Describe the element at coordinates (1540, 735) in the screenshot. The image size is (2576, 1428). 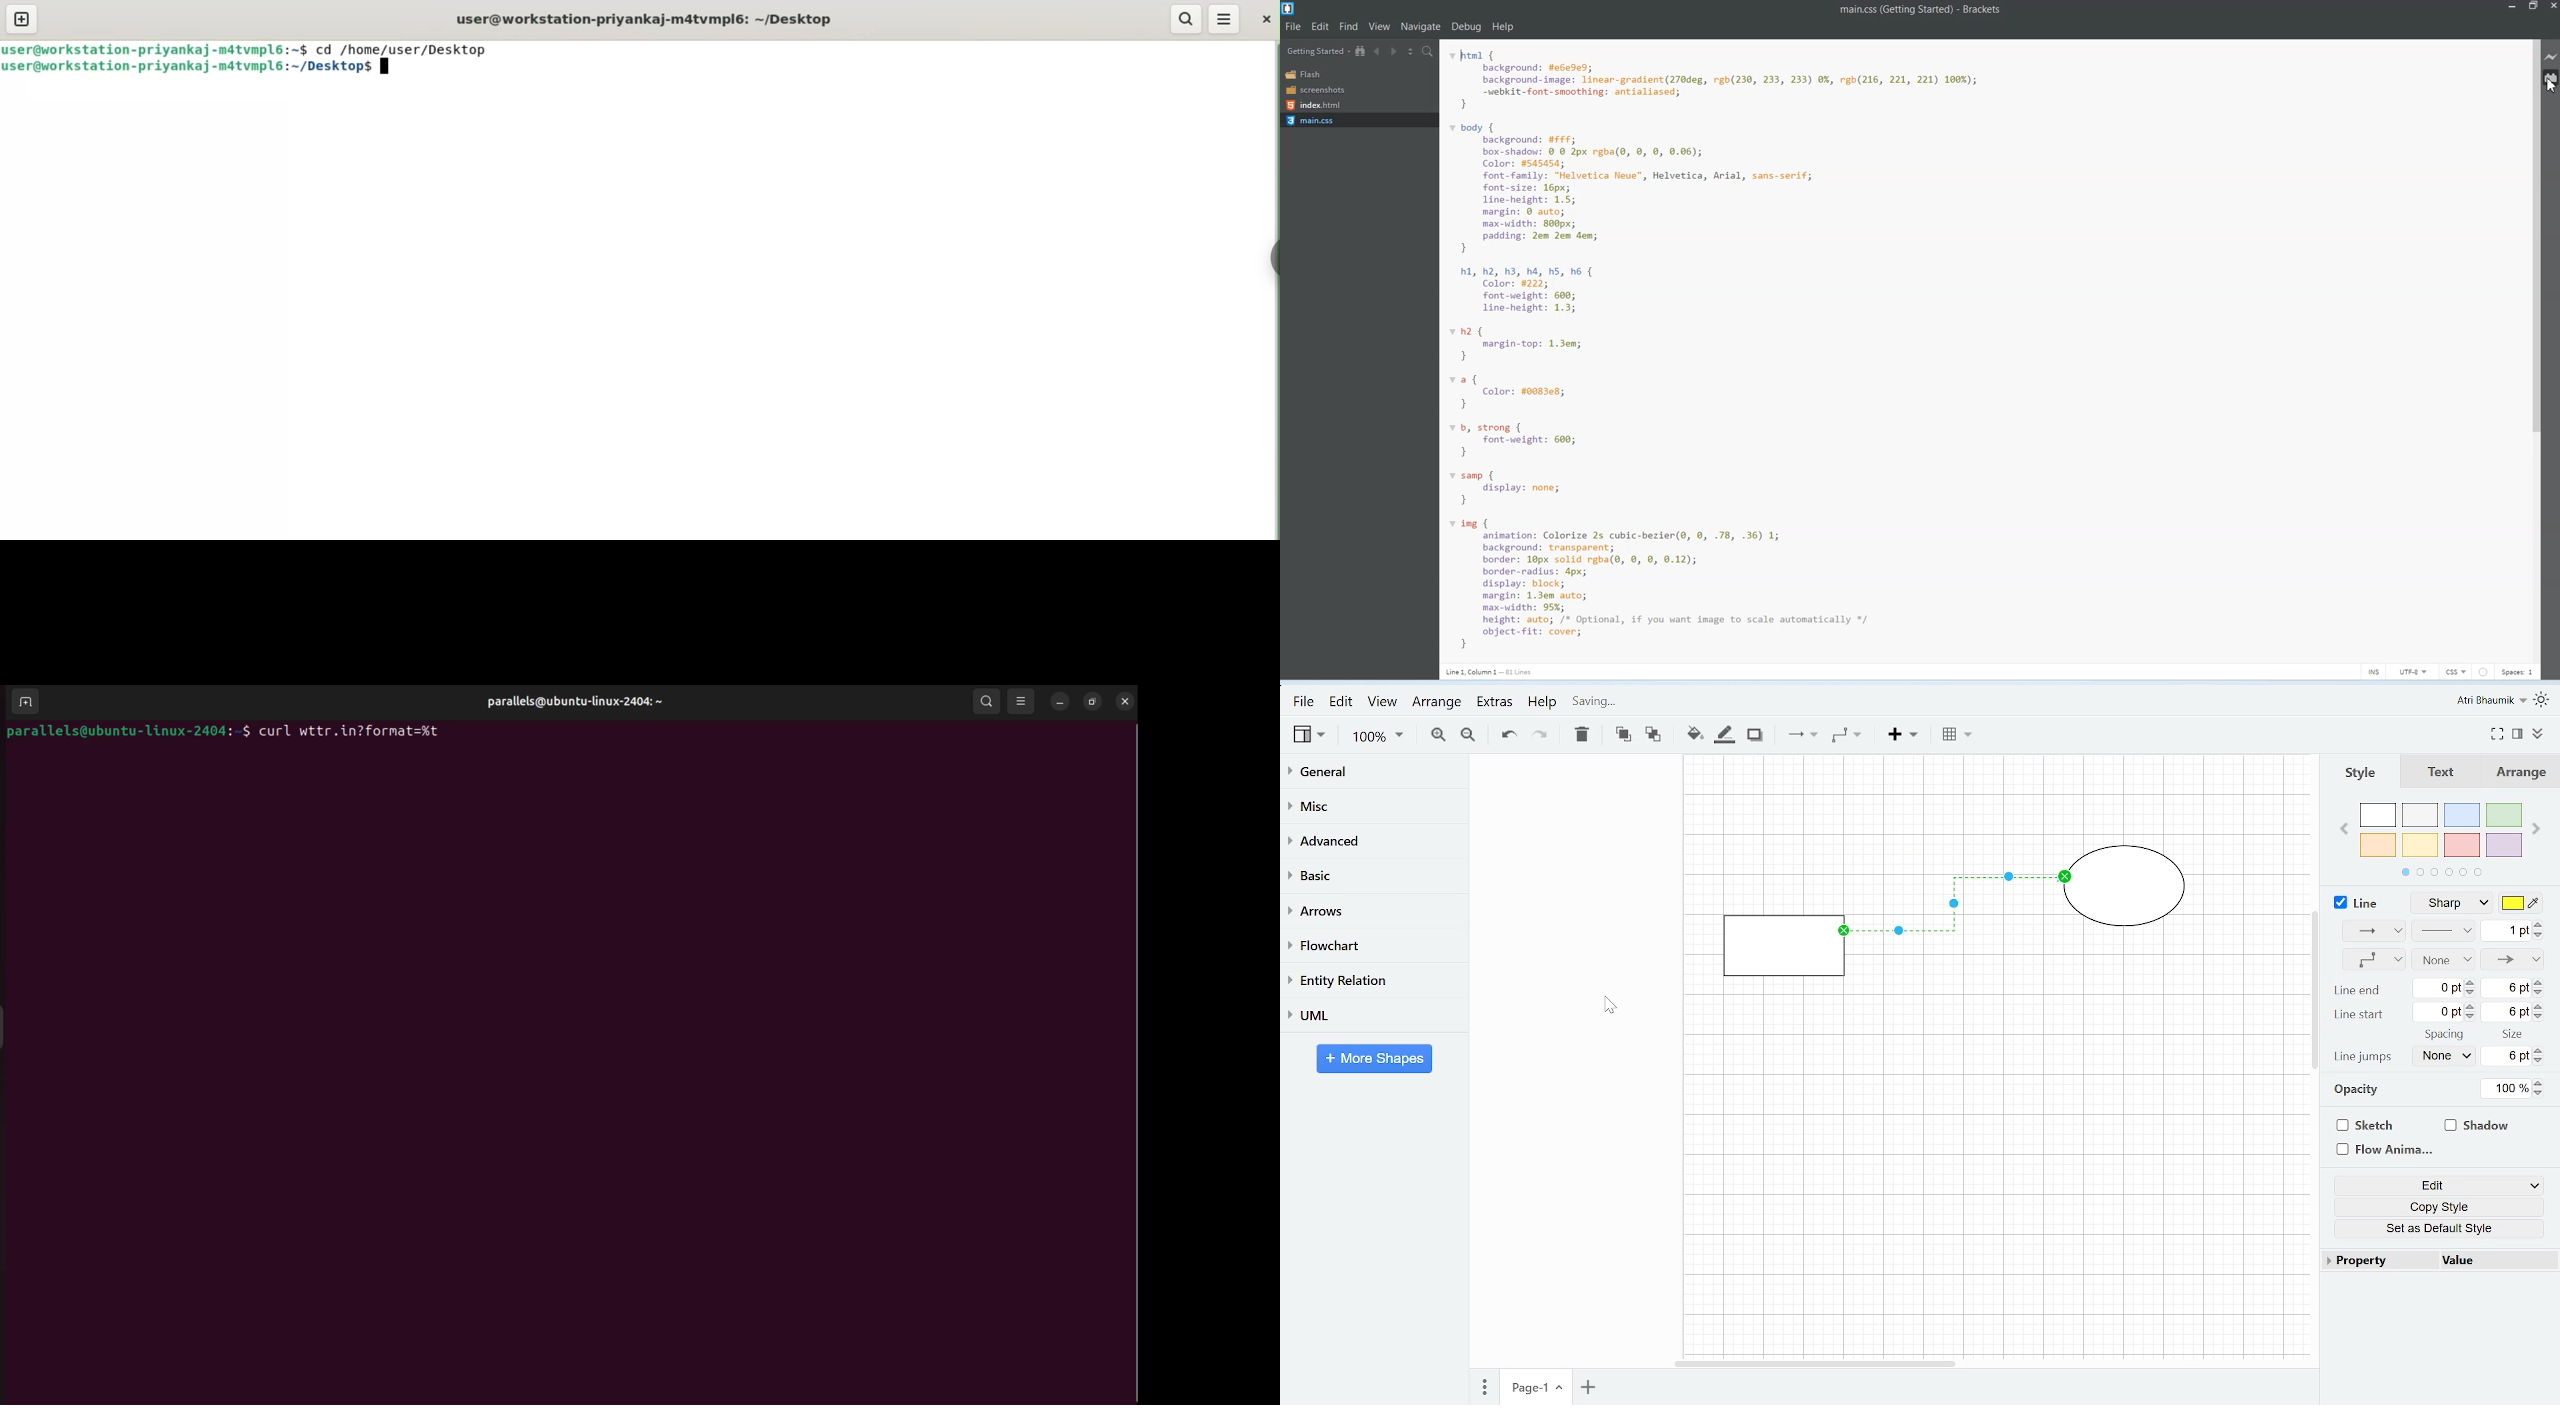
I see `Redo` at that location.